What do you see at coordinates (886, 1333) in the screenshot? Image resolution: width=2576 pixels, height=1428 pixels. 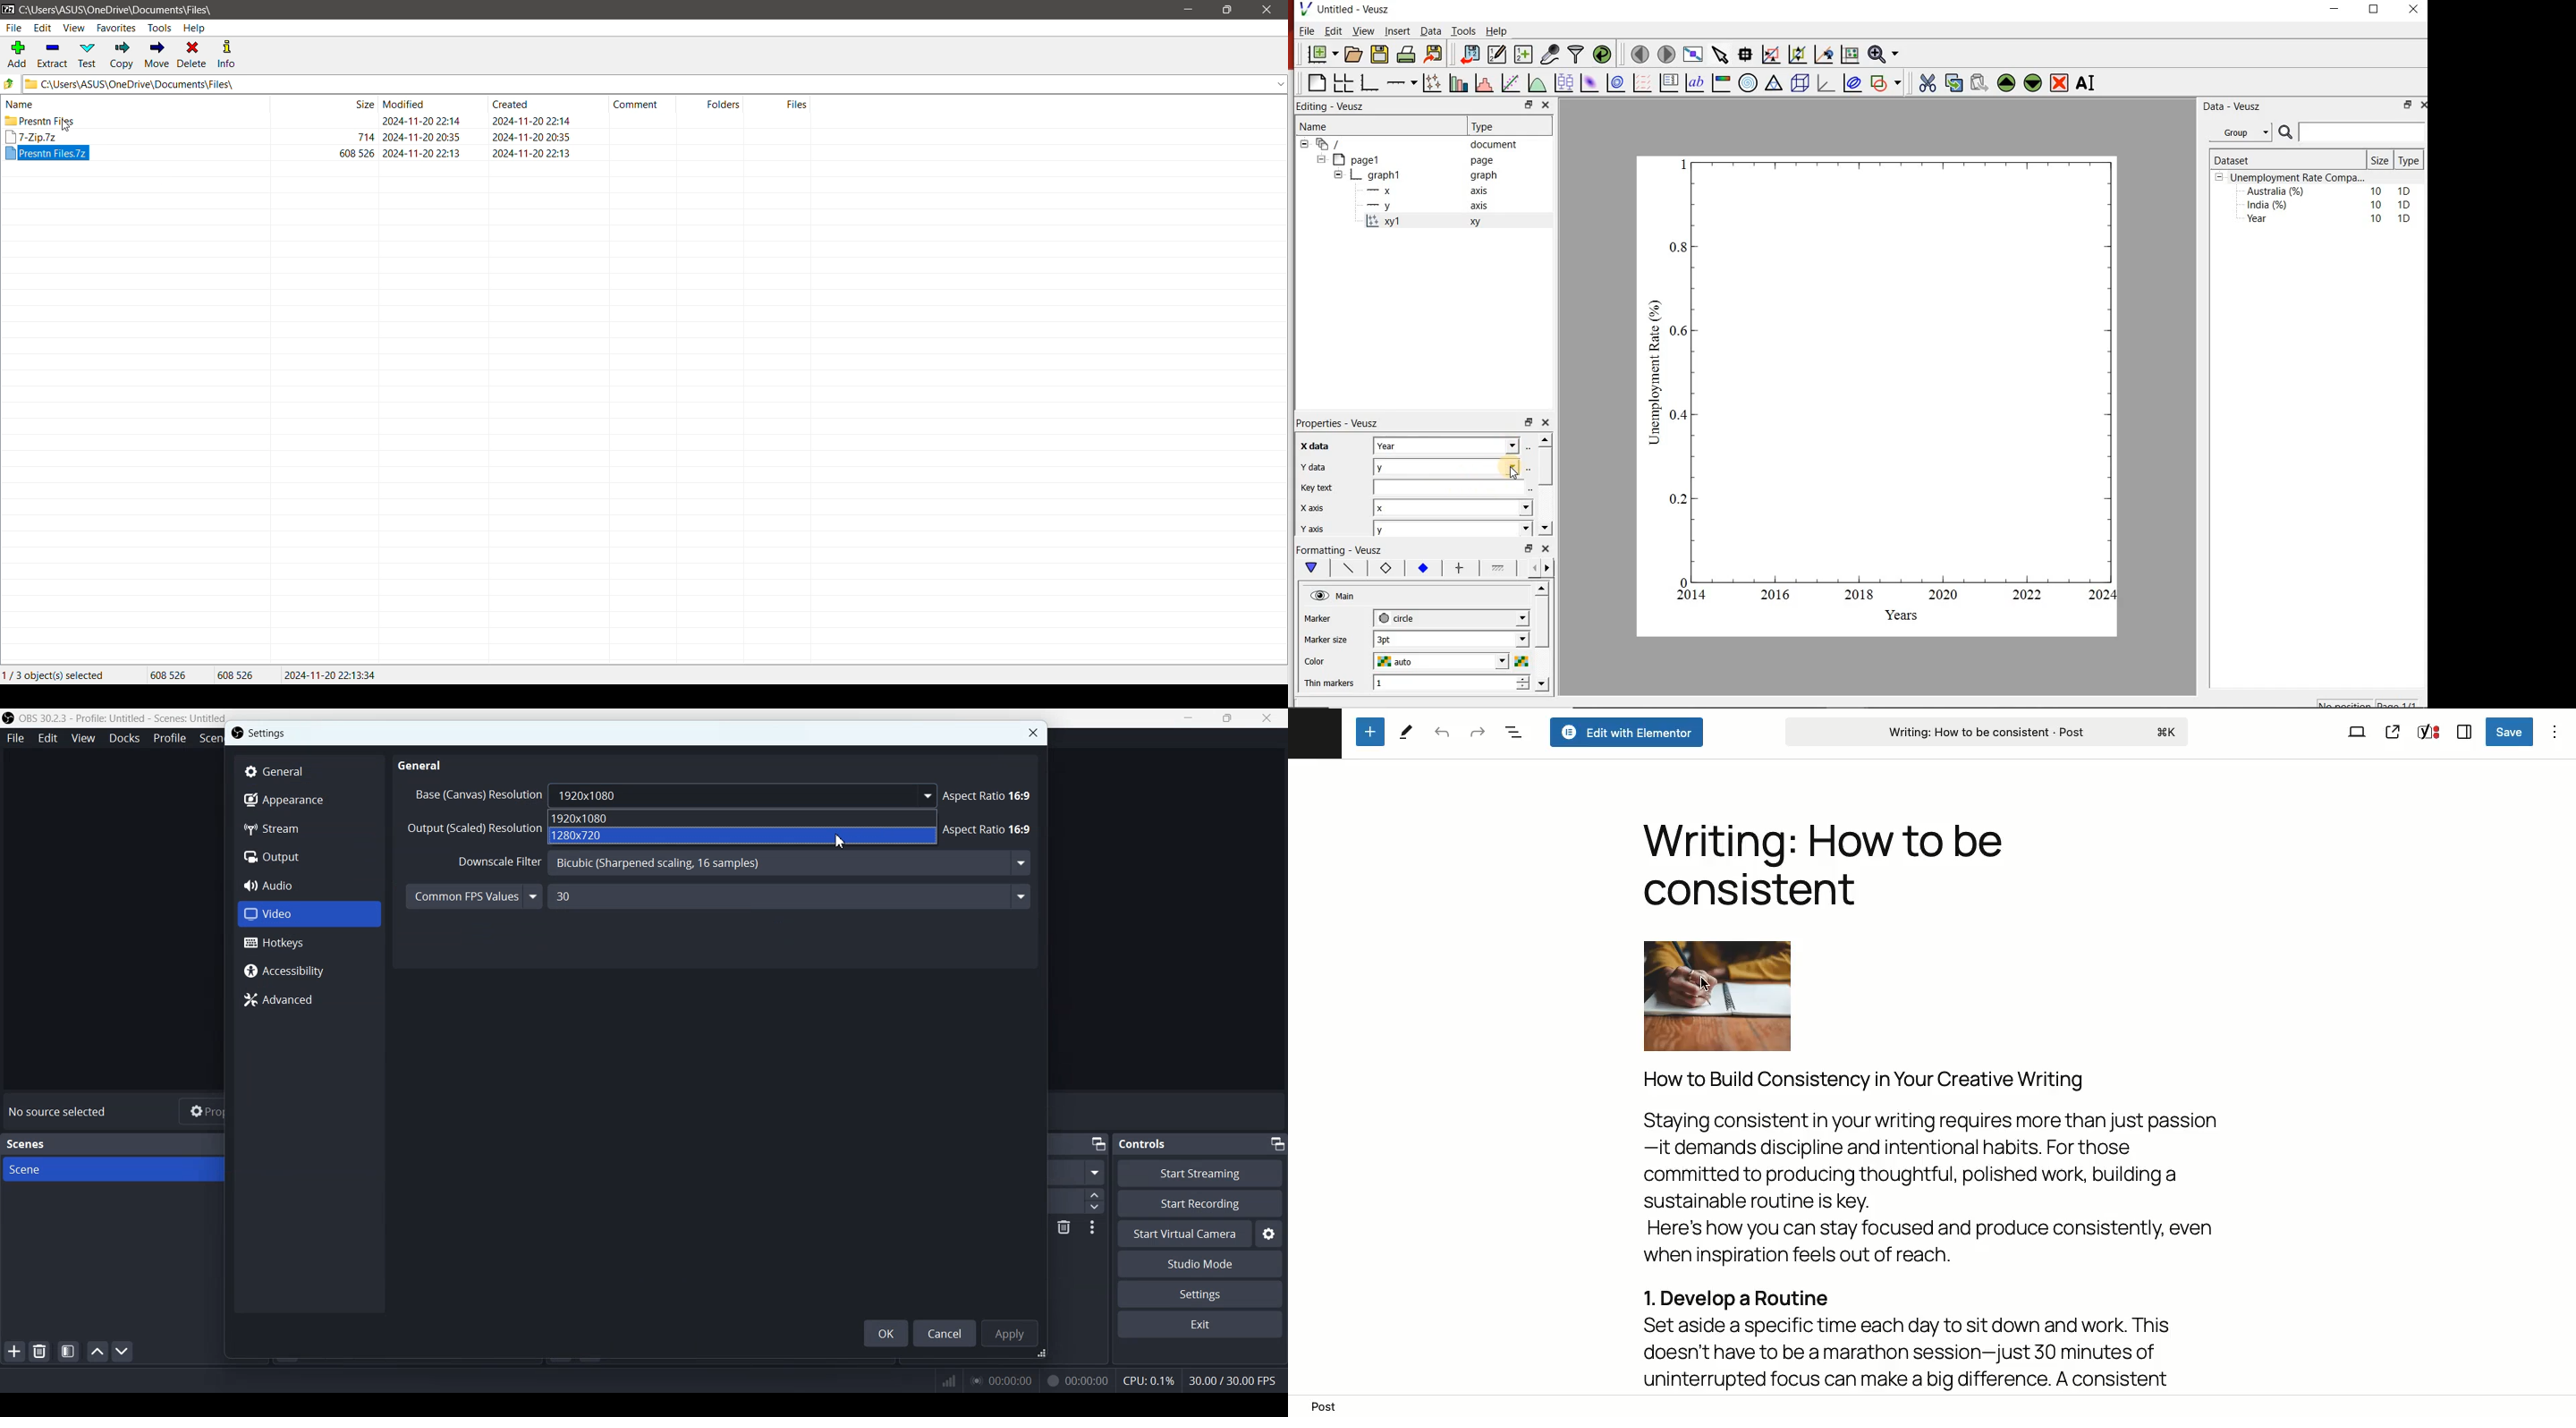 I see `OK` at bounding box center [886, 1333].